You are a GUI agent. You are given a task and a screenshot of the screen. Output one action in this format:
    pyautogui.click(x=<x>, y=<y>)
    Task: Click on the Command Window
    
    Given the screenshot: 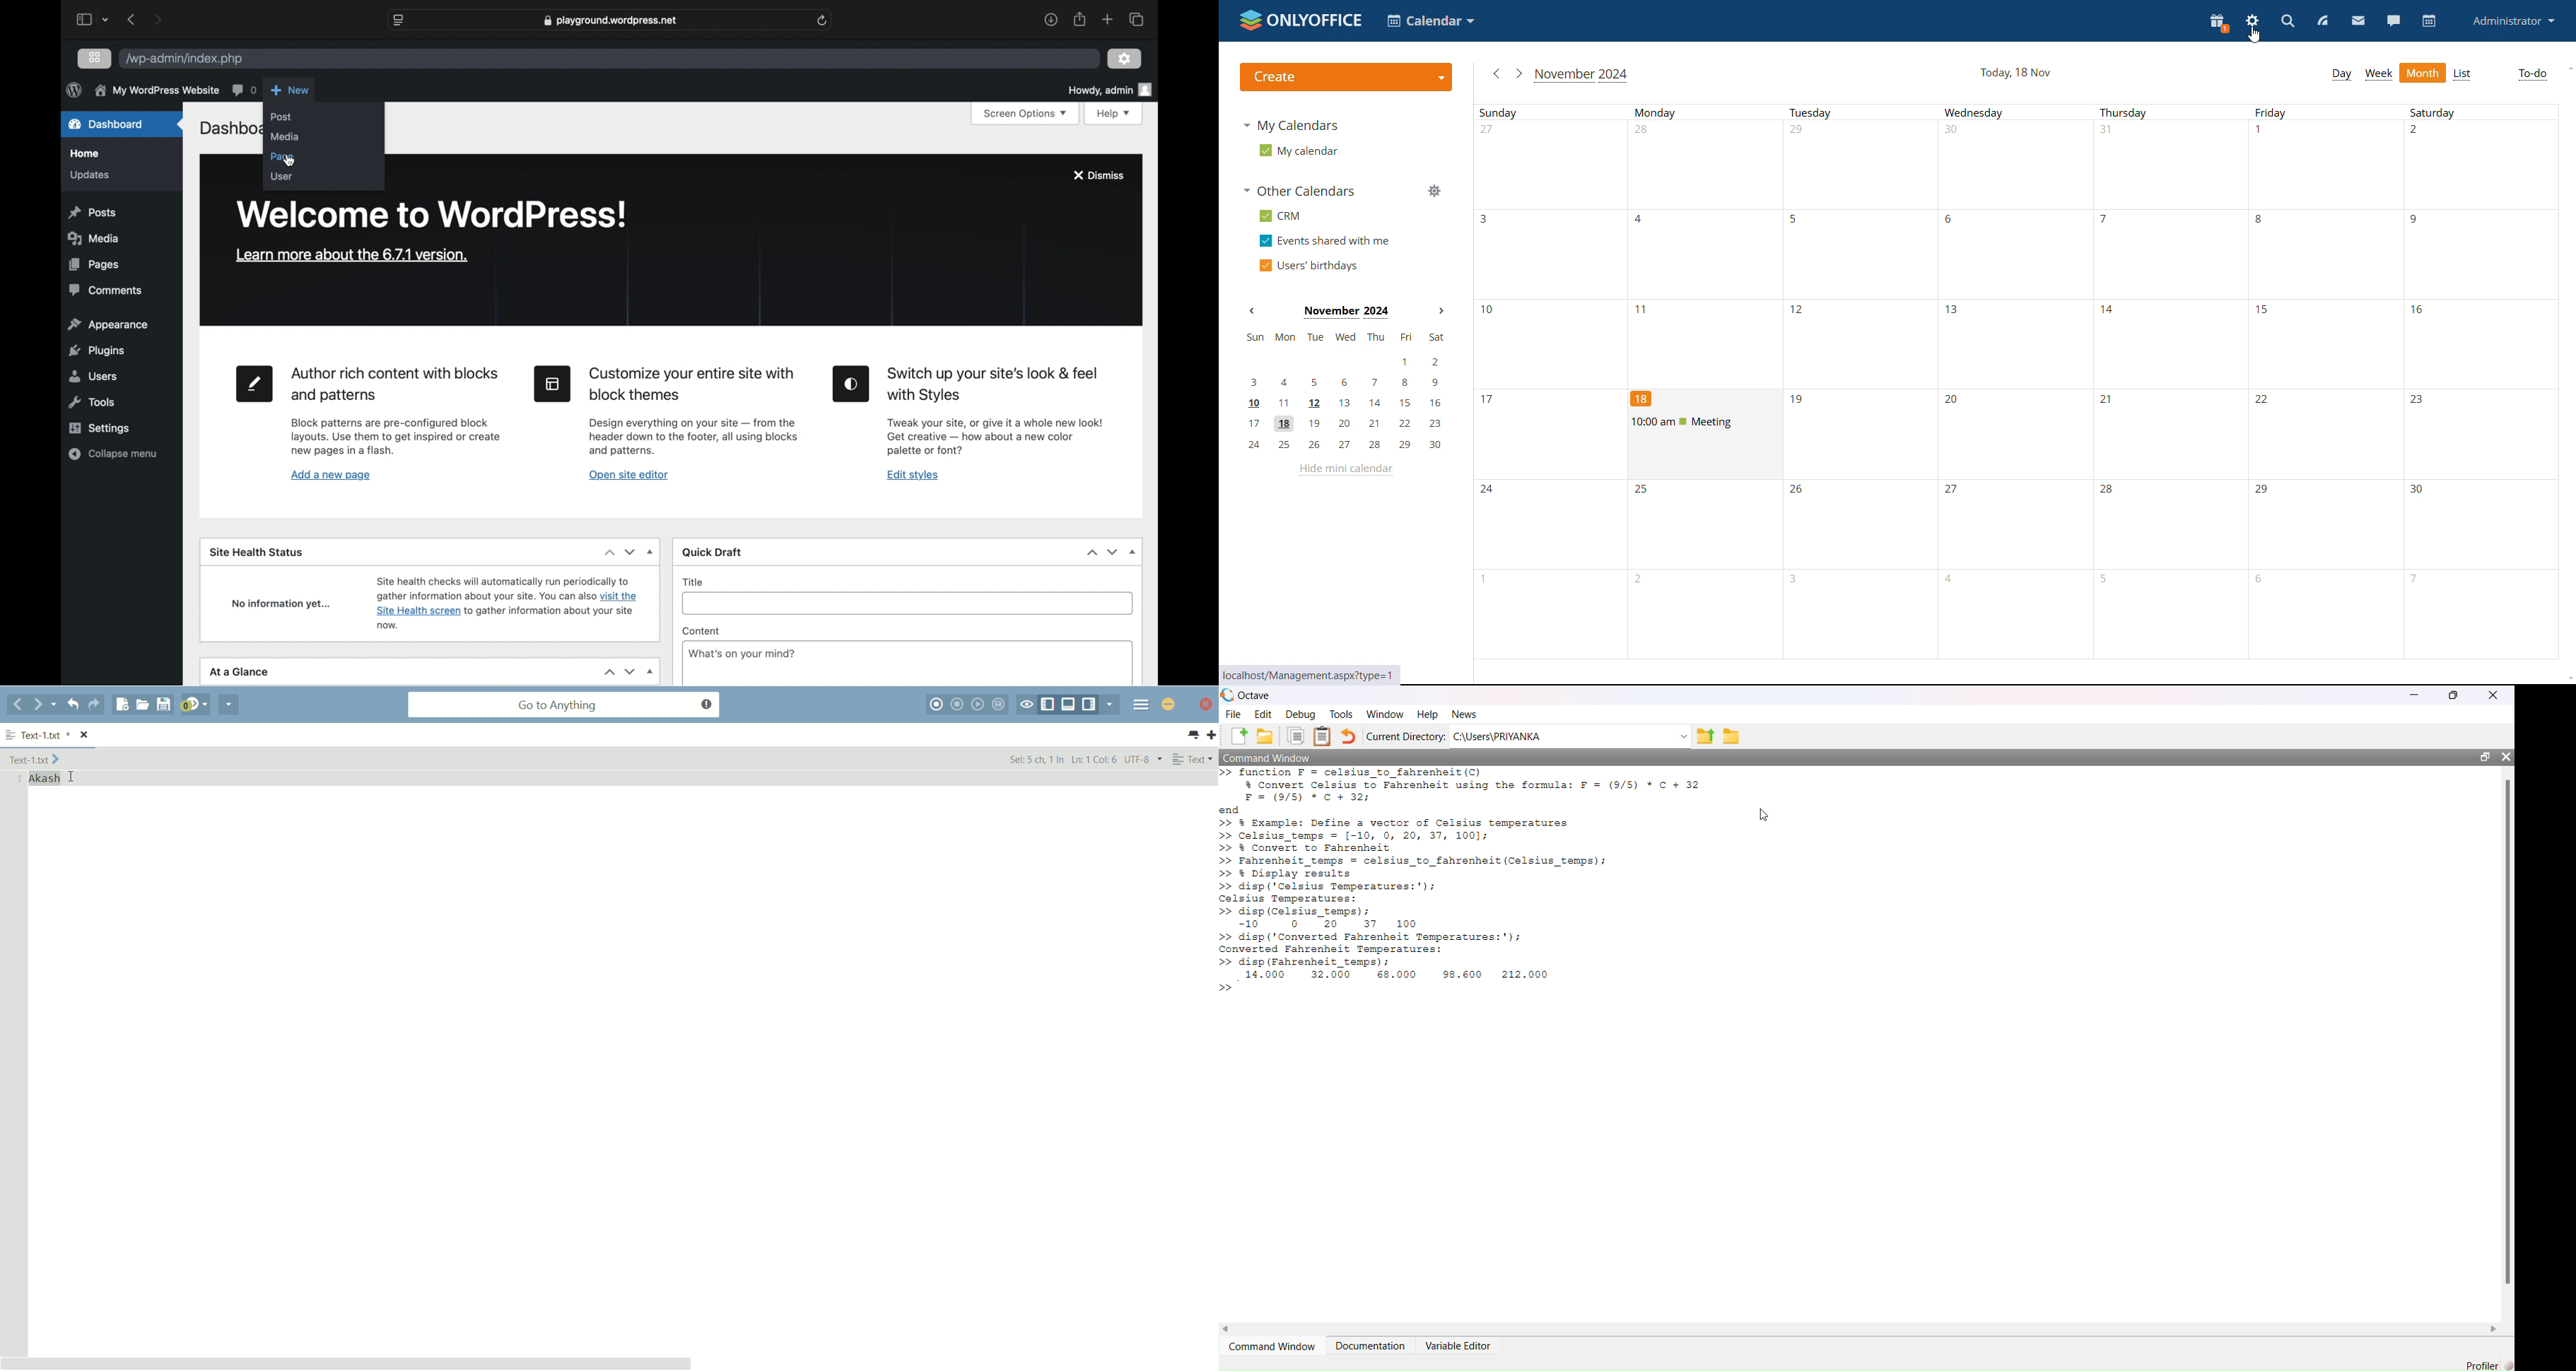 What is the action you would take?
    pyautogui.click(x=1271, y=1346)
    